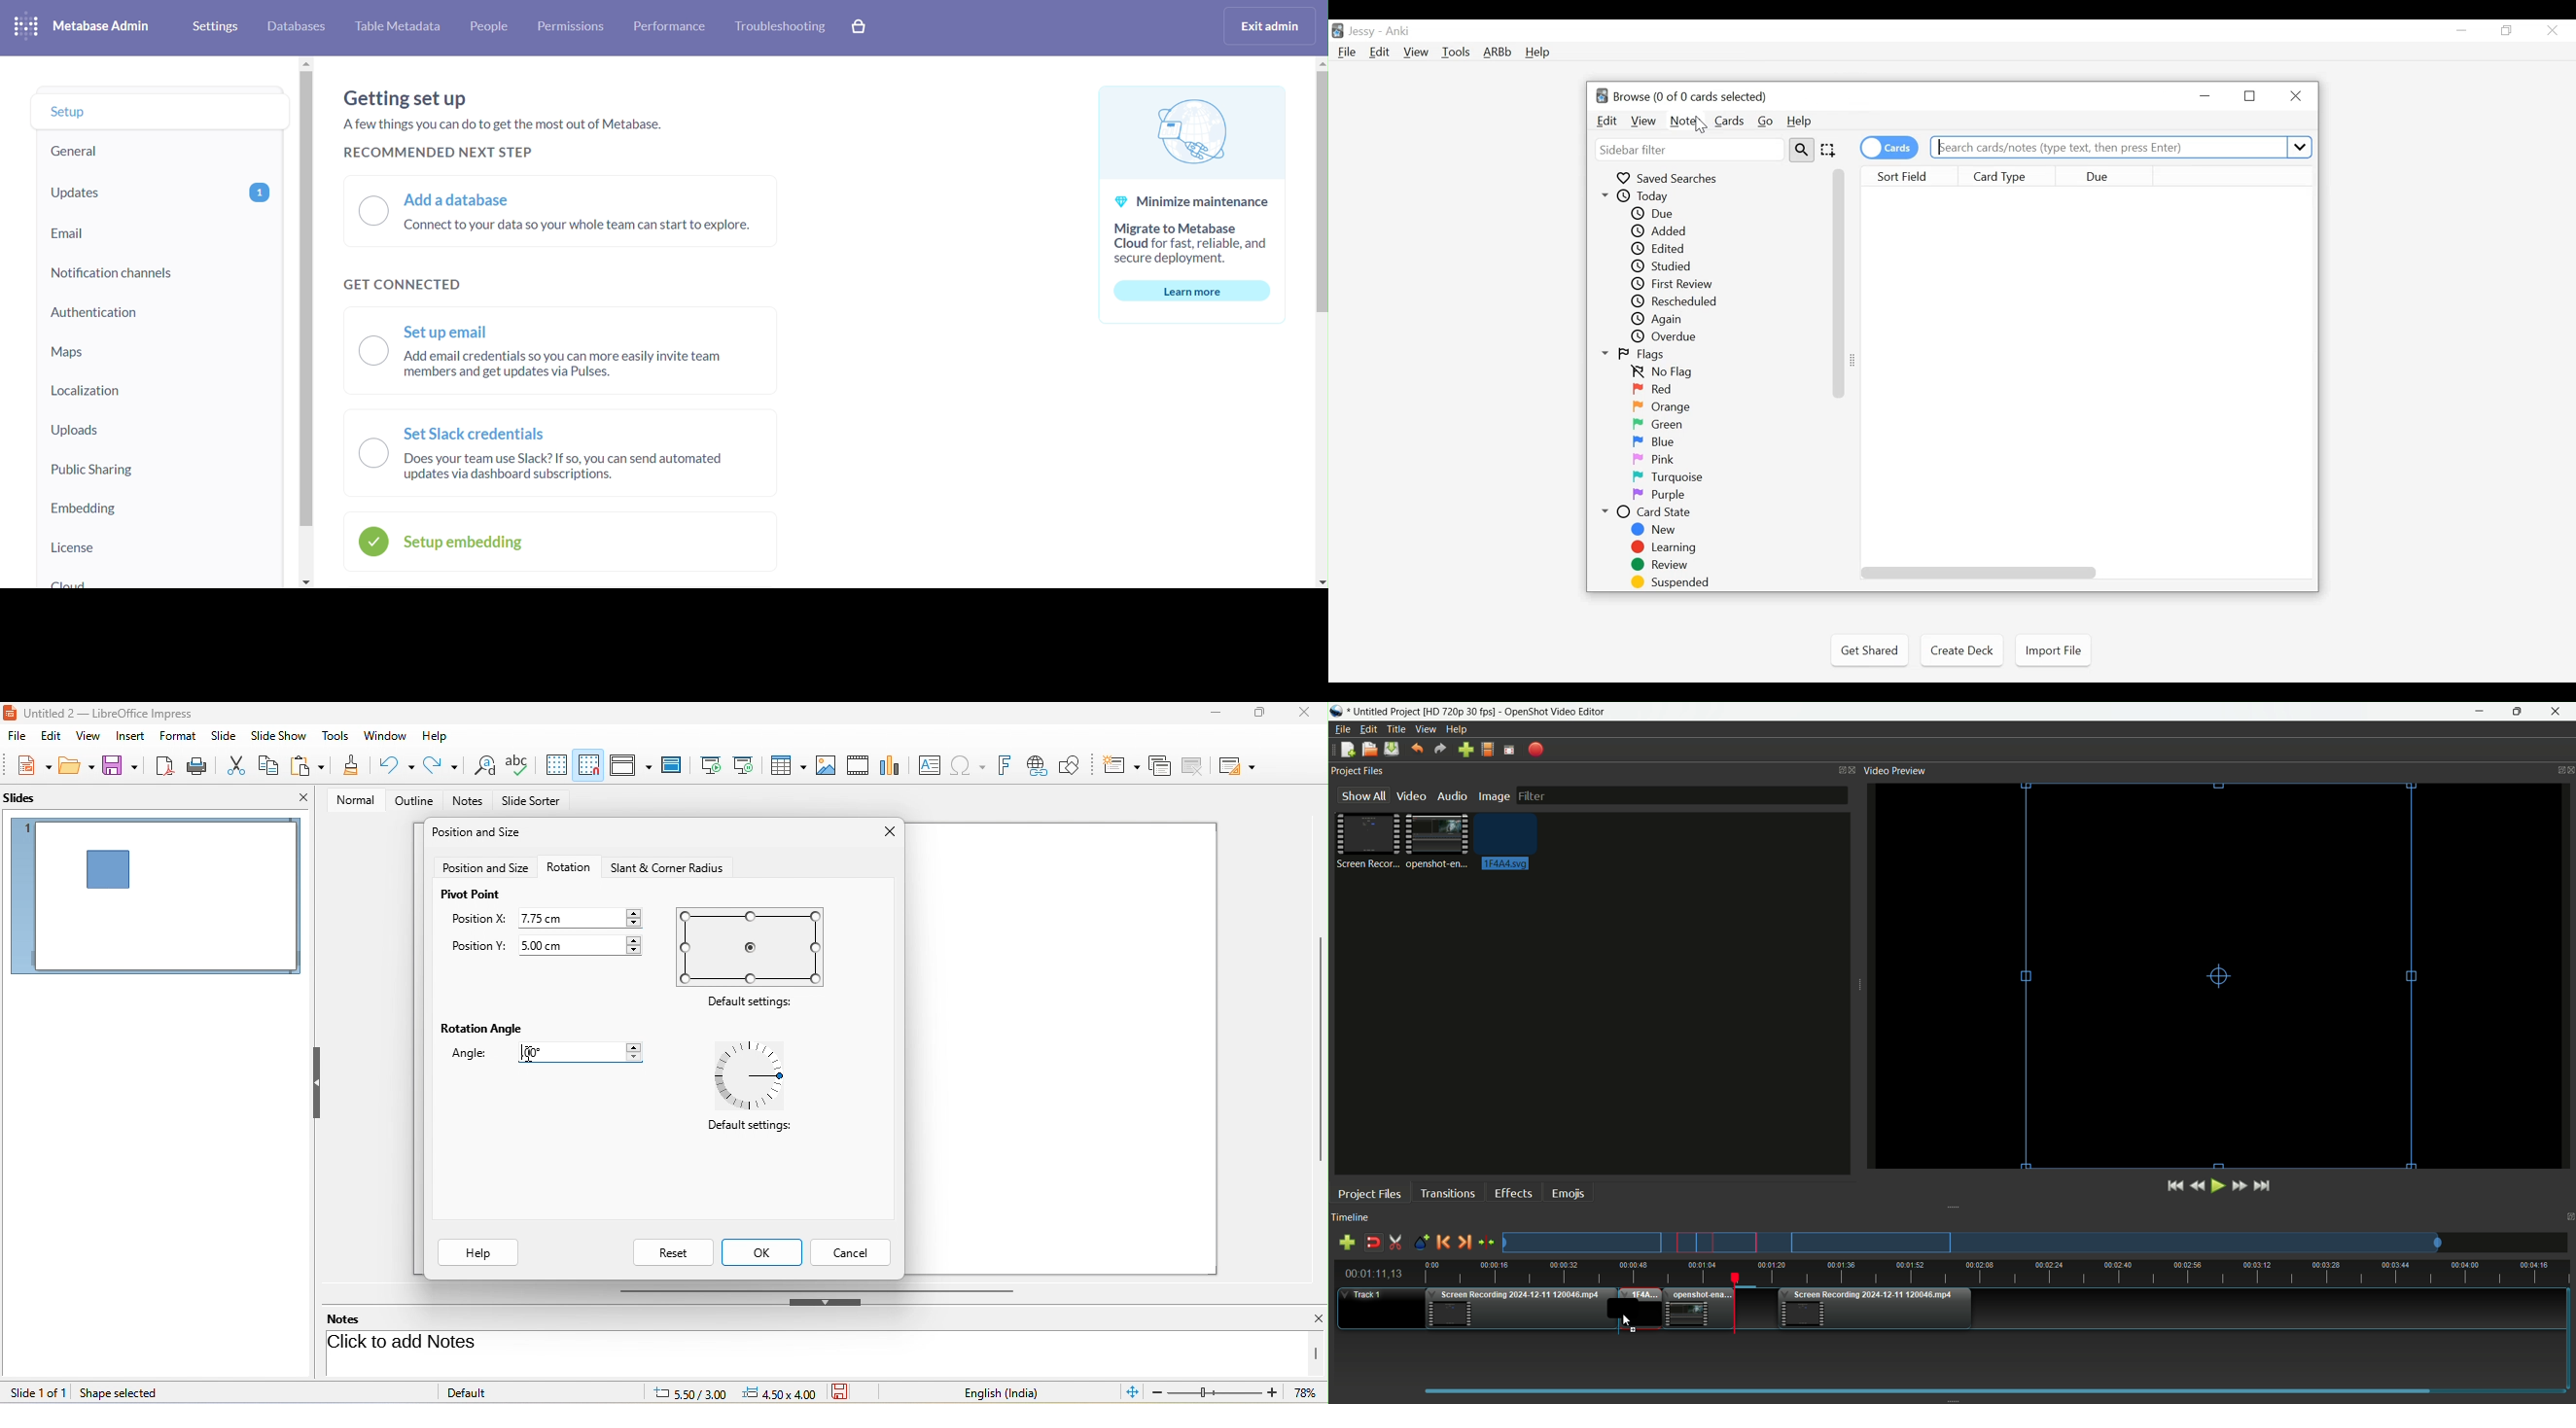 Image resolution: width=2576 pixels, height=1428 pixels. I want to click on View, so click(1645, 122).